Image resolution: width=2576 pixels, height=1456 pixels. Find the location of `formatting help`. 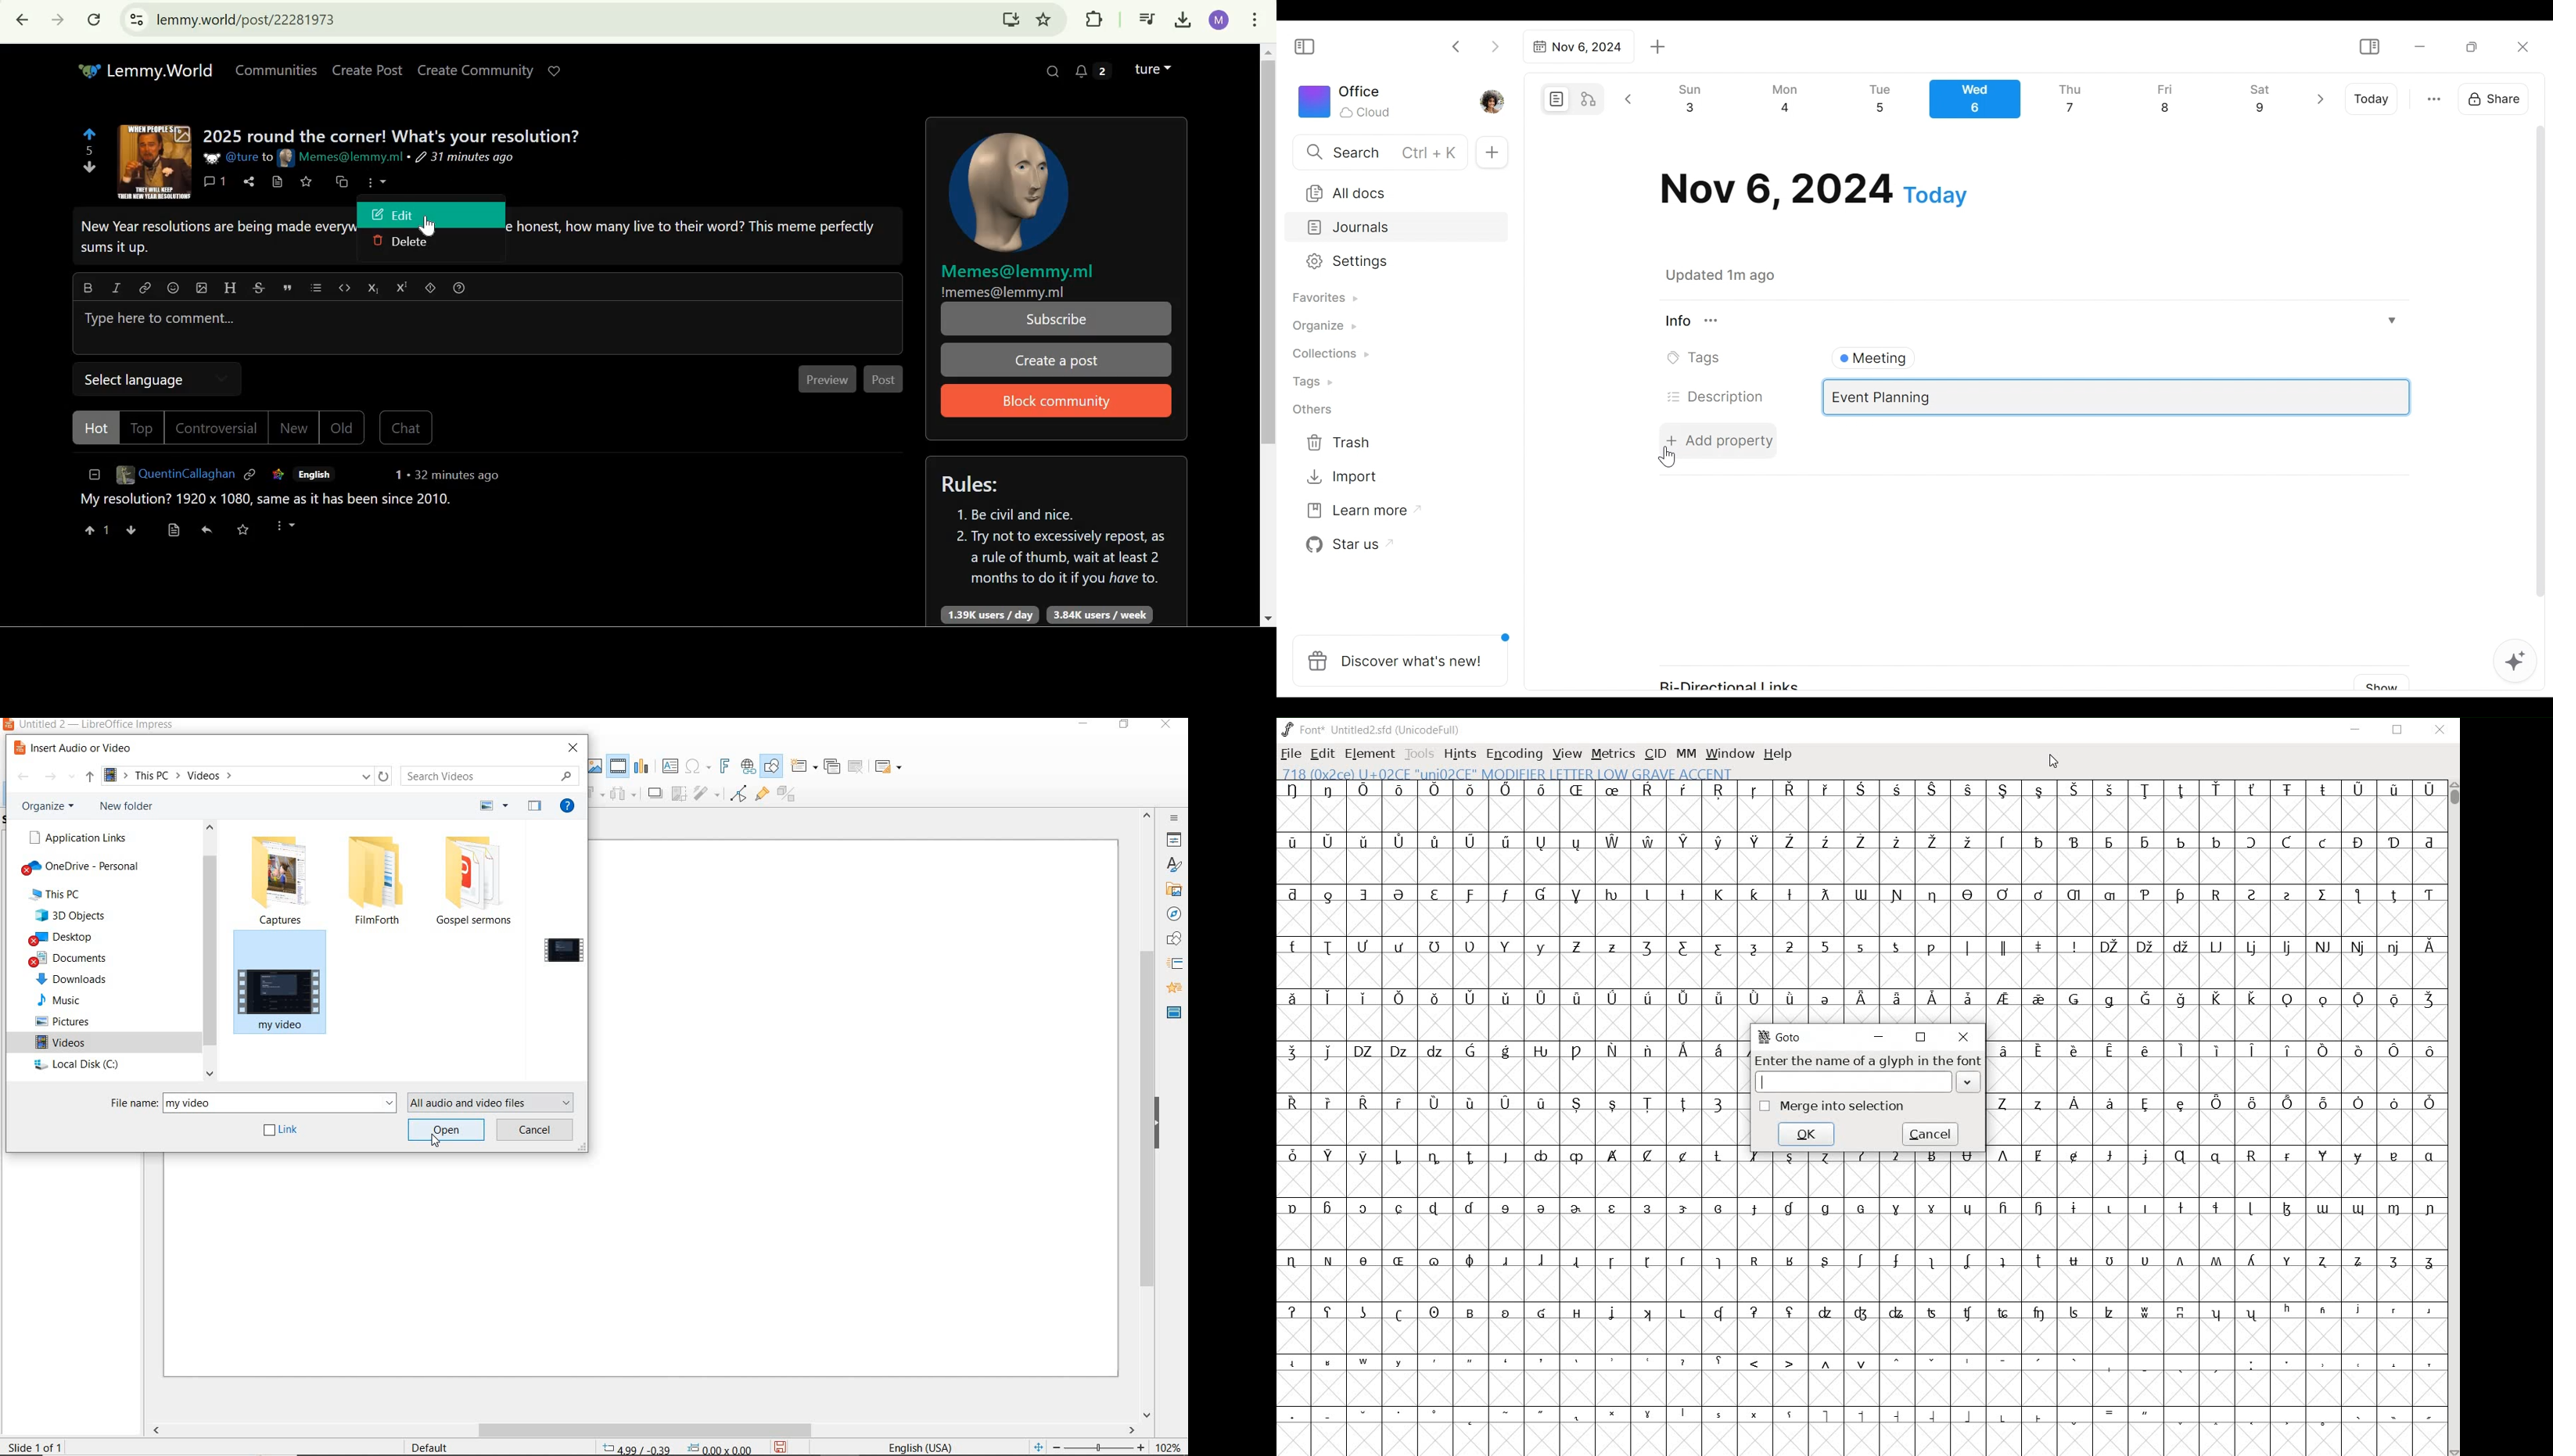

formatting help is located at coordinates (460, 286).